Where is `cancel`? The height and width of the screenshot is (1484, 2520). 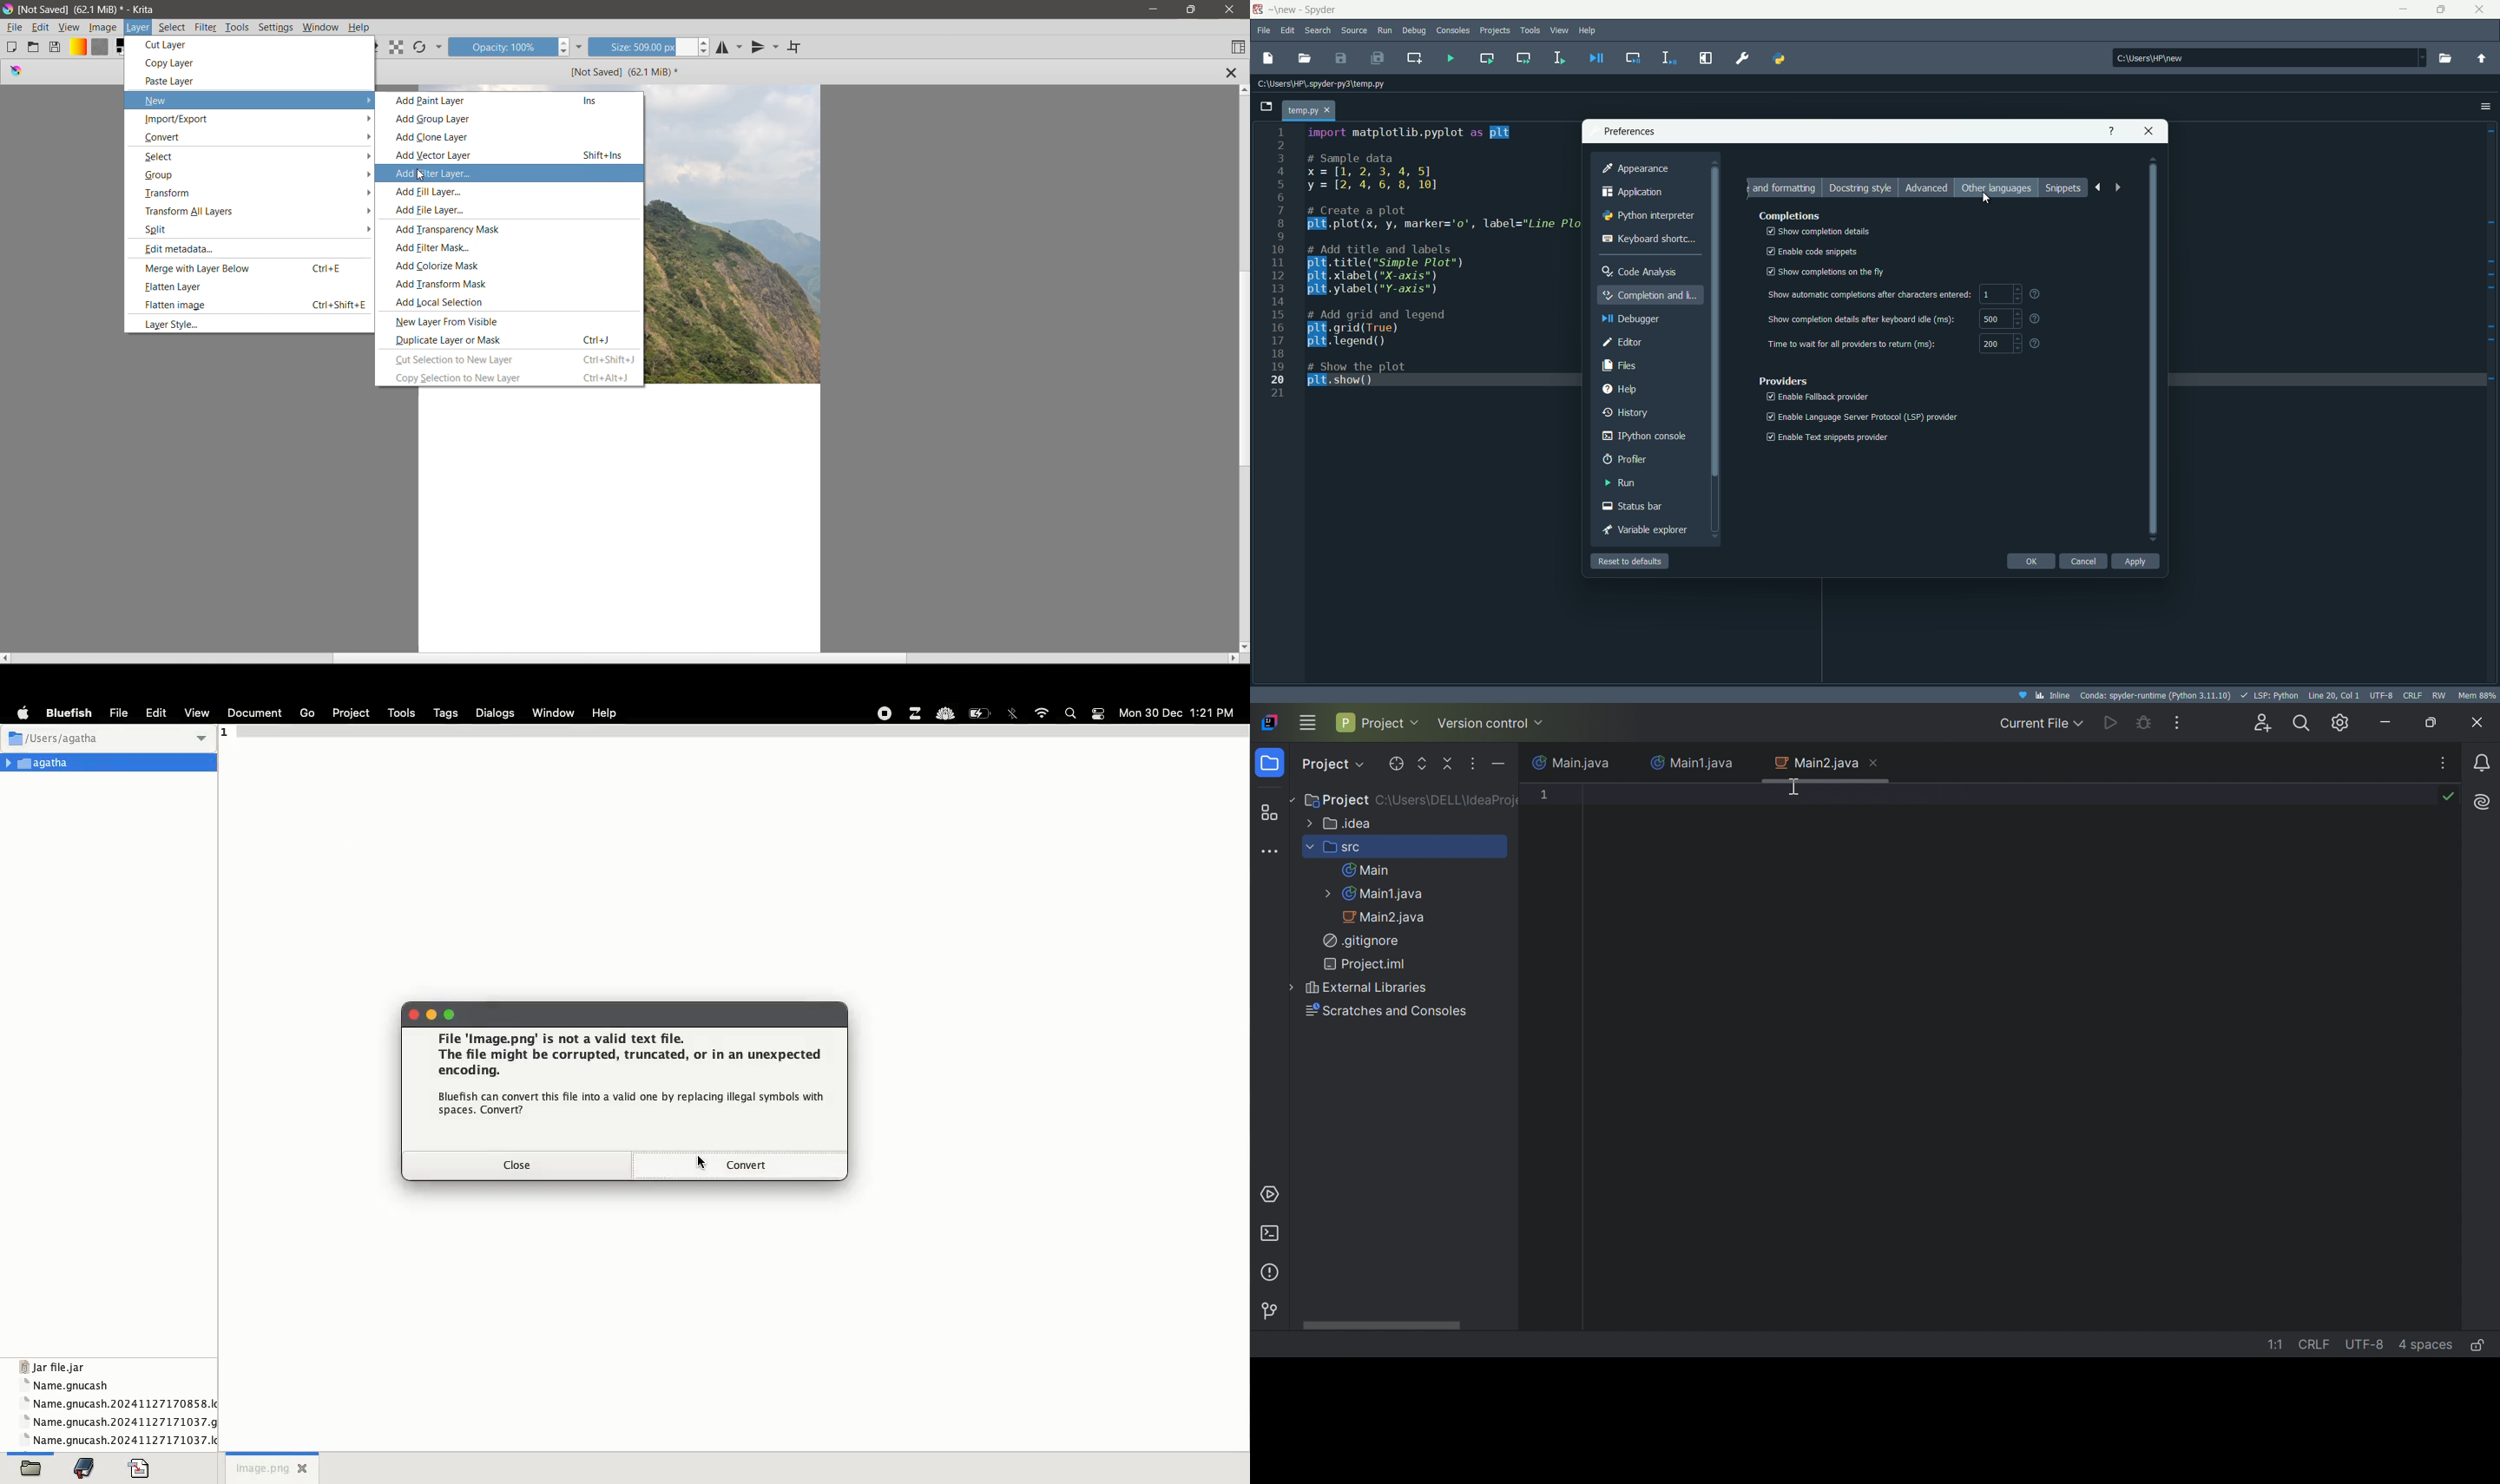 cancel is located at coordinates (2083, 560).